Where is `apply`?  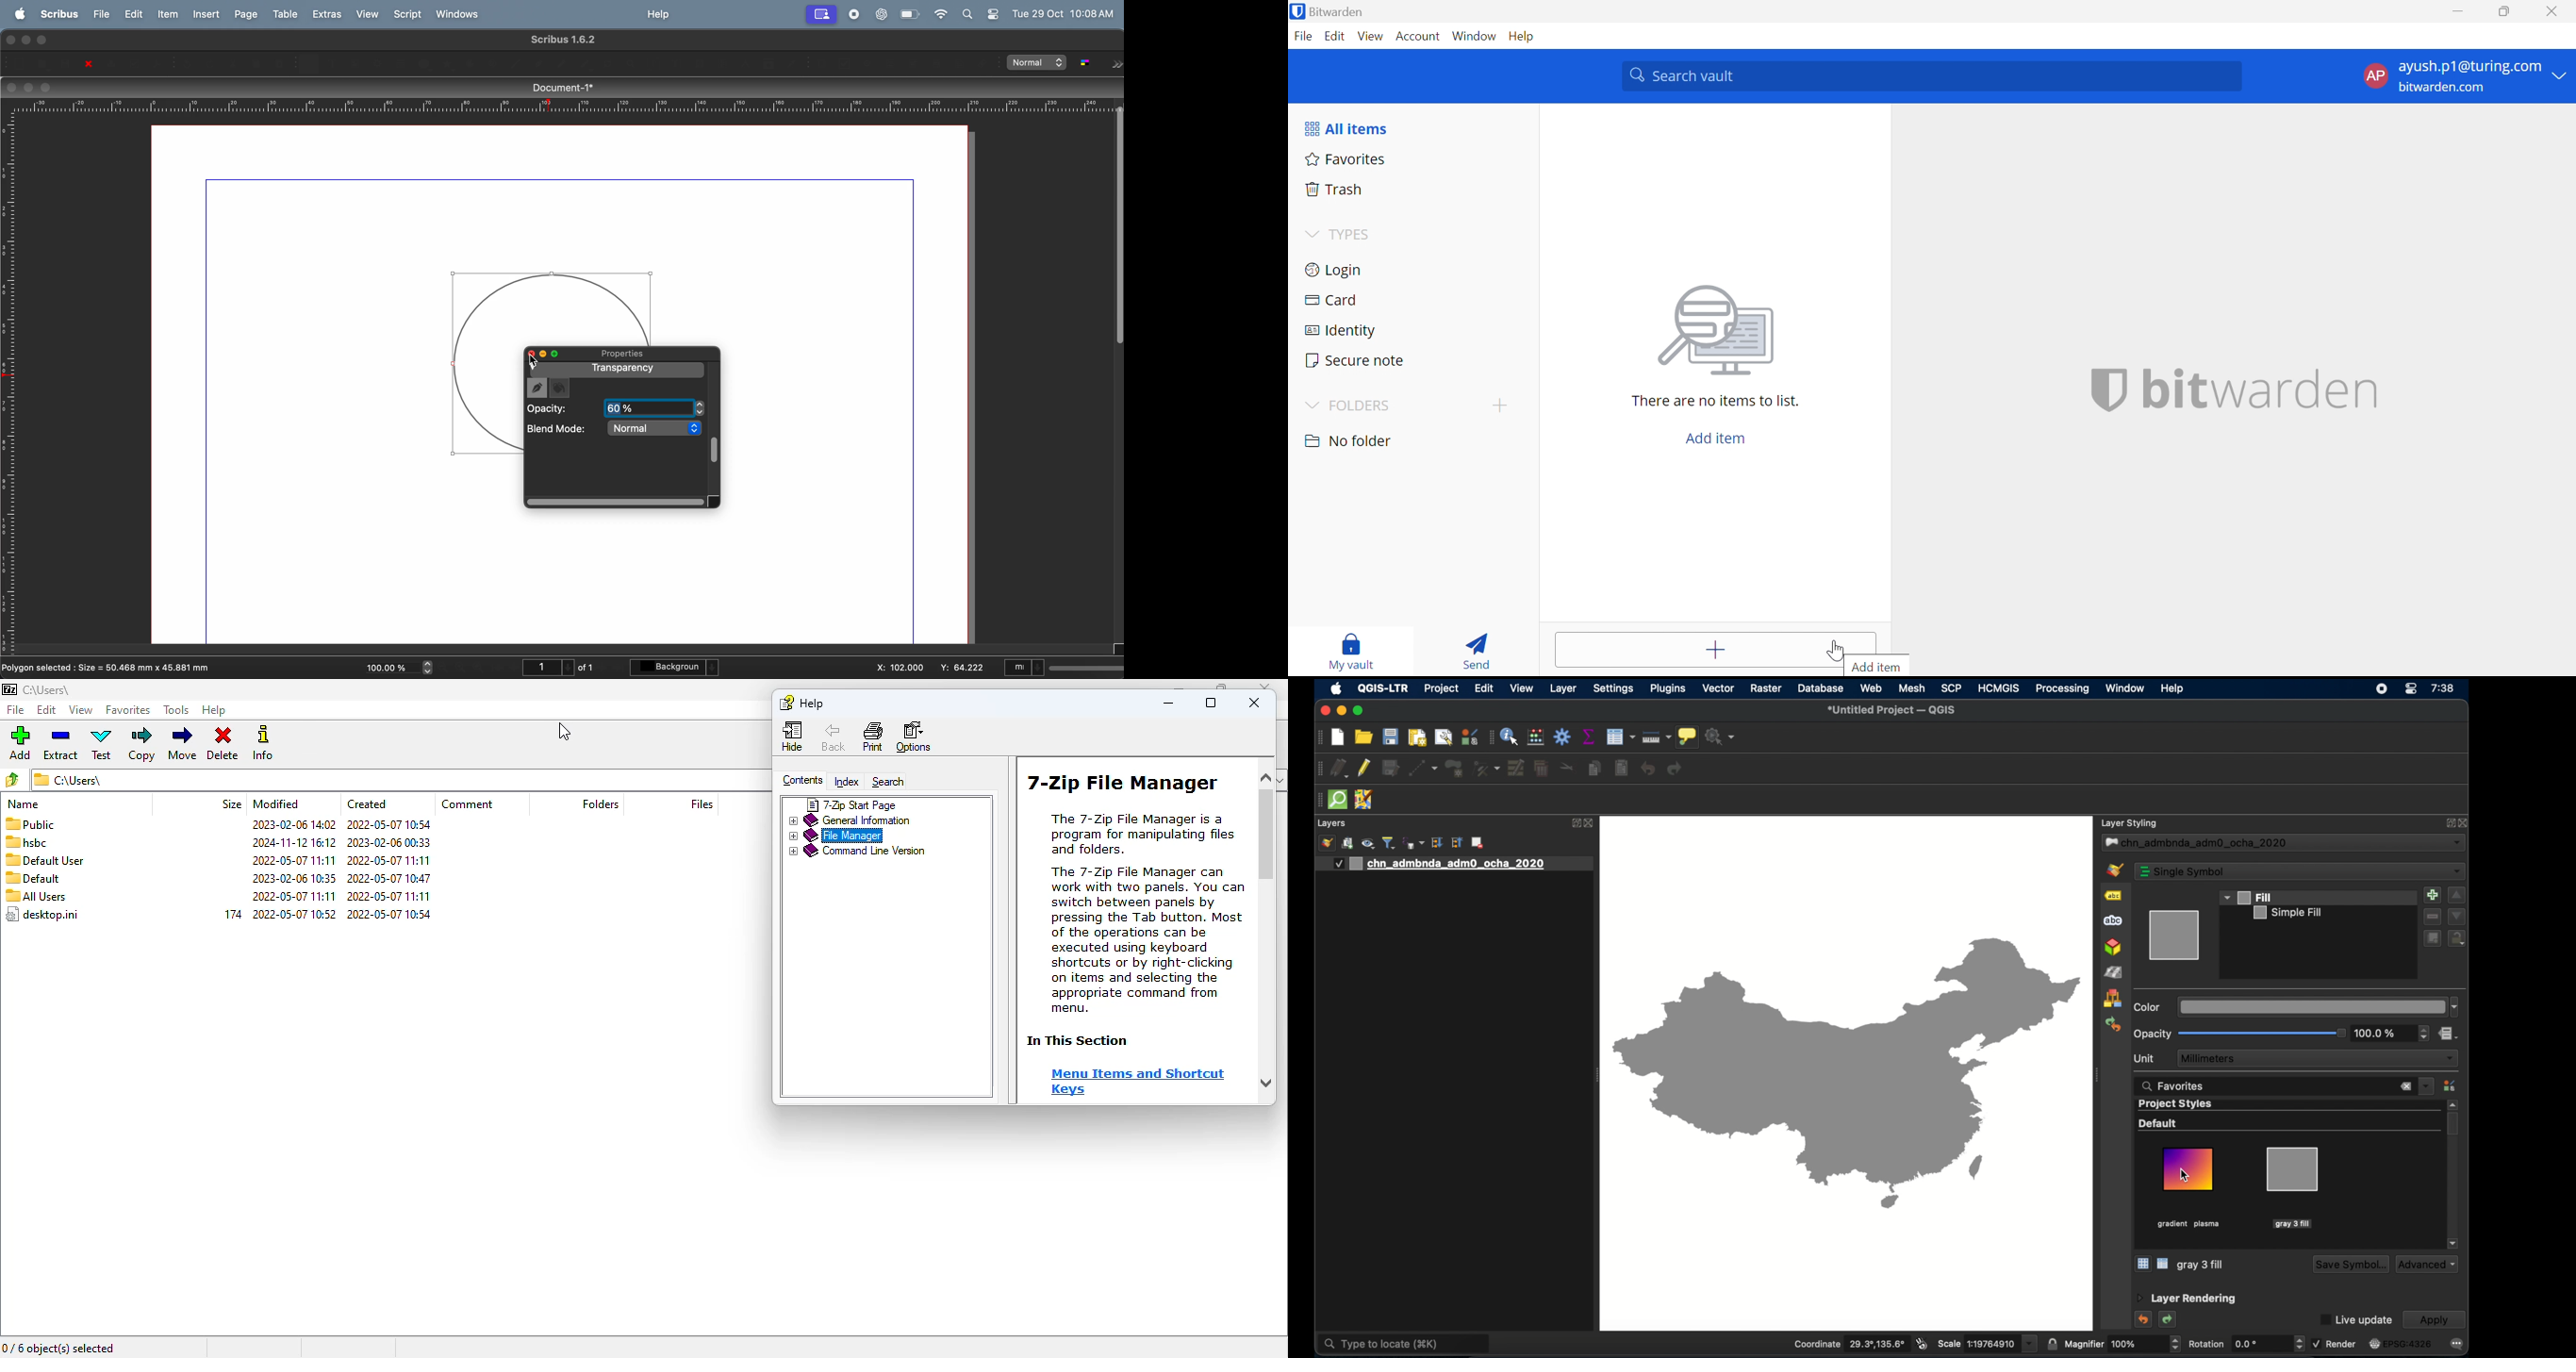
apply is located at coordinates (2434, 1320).